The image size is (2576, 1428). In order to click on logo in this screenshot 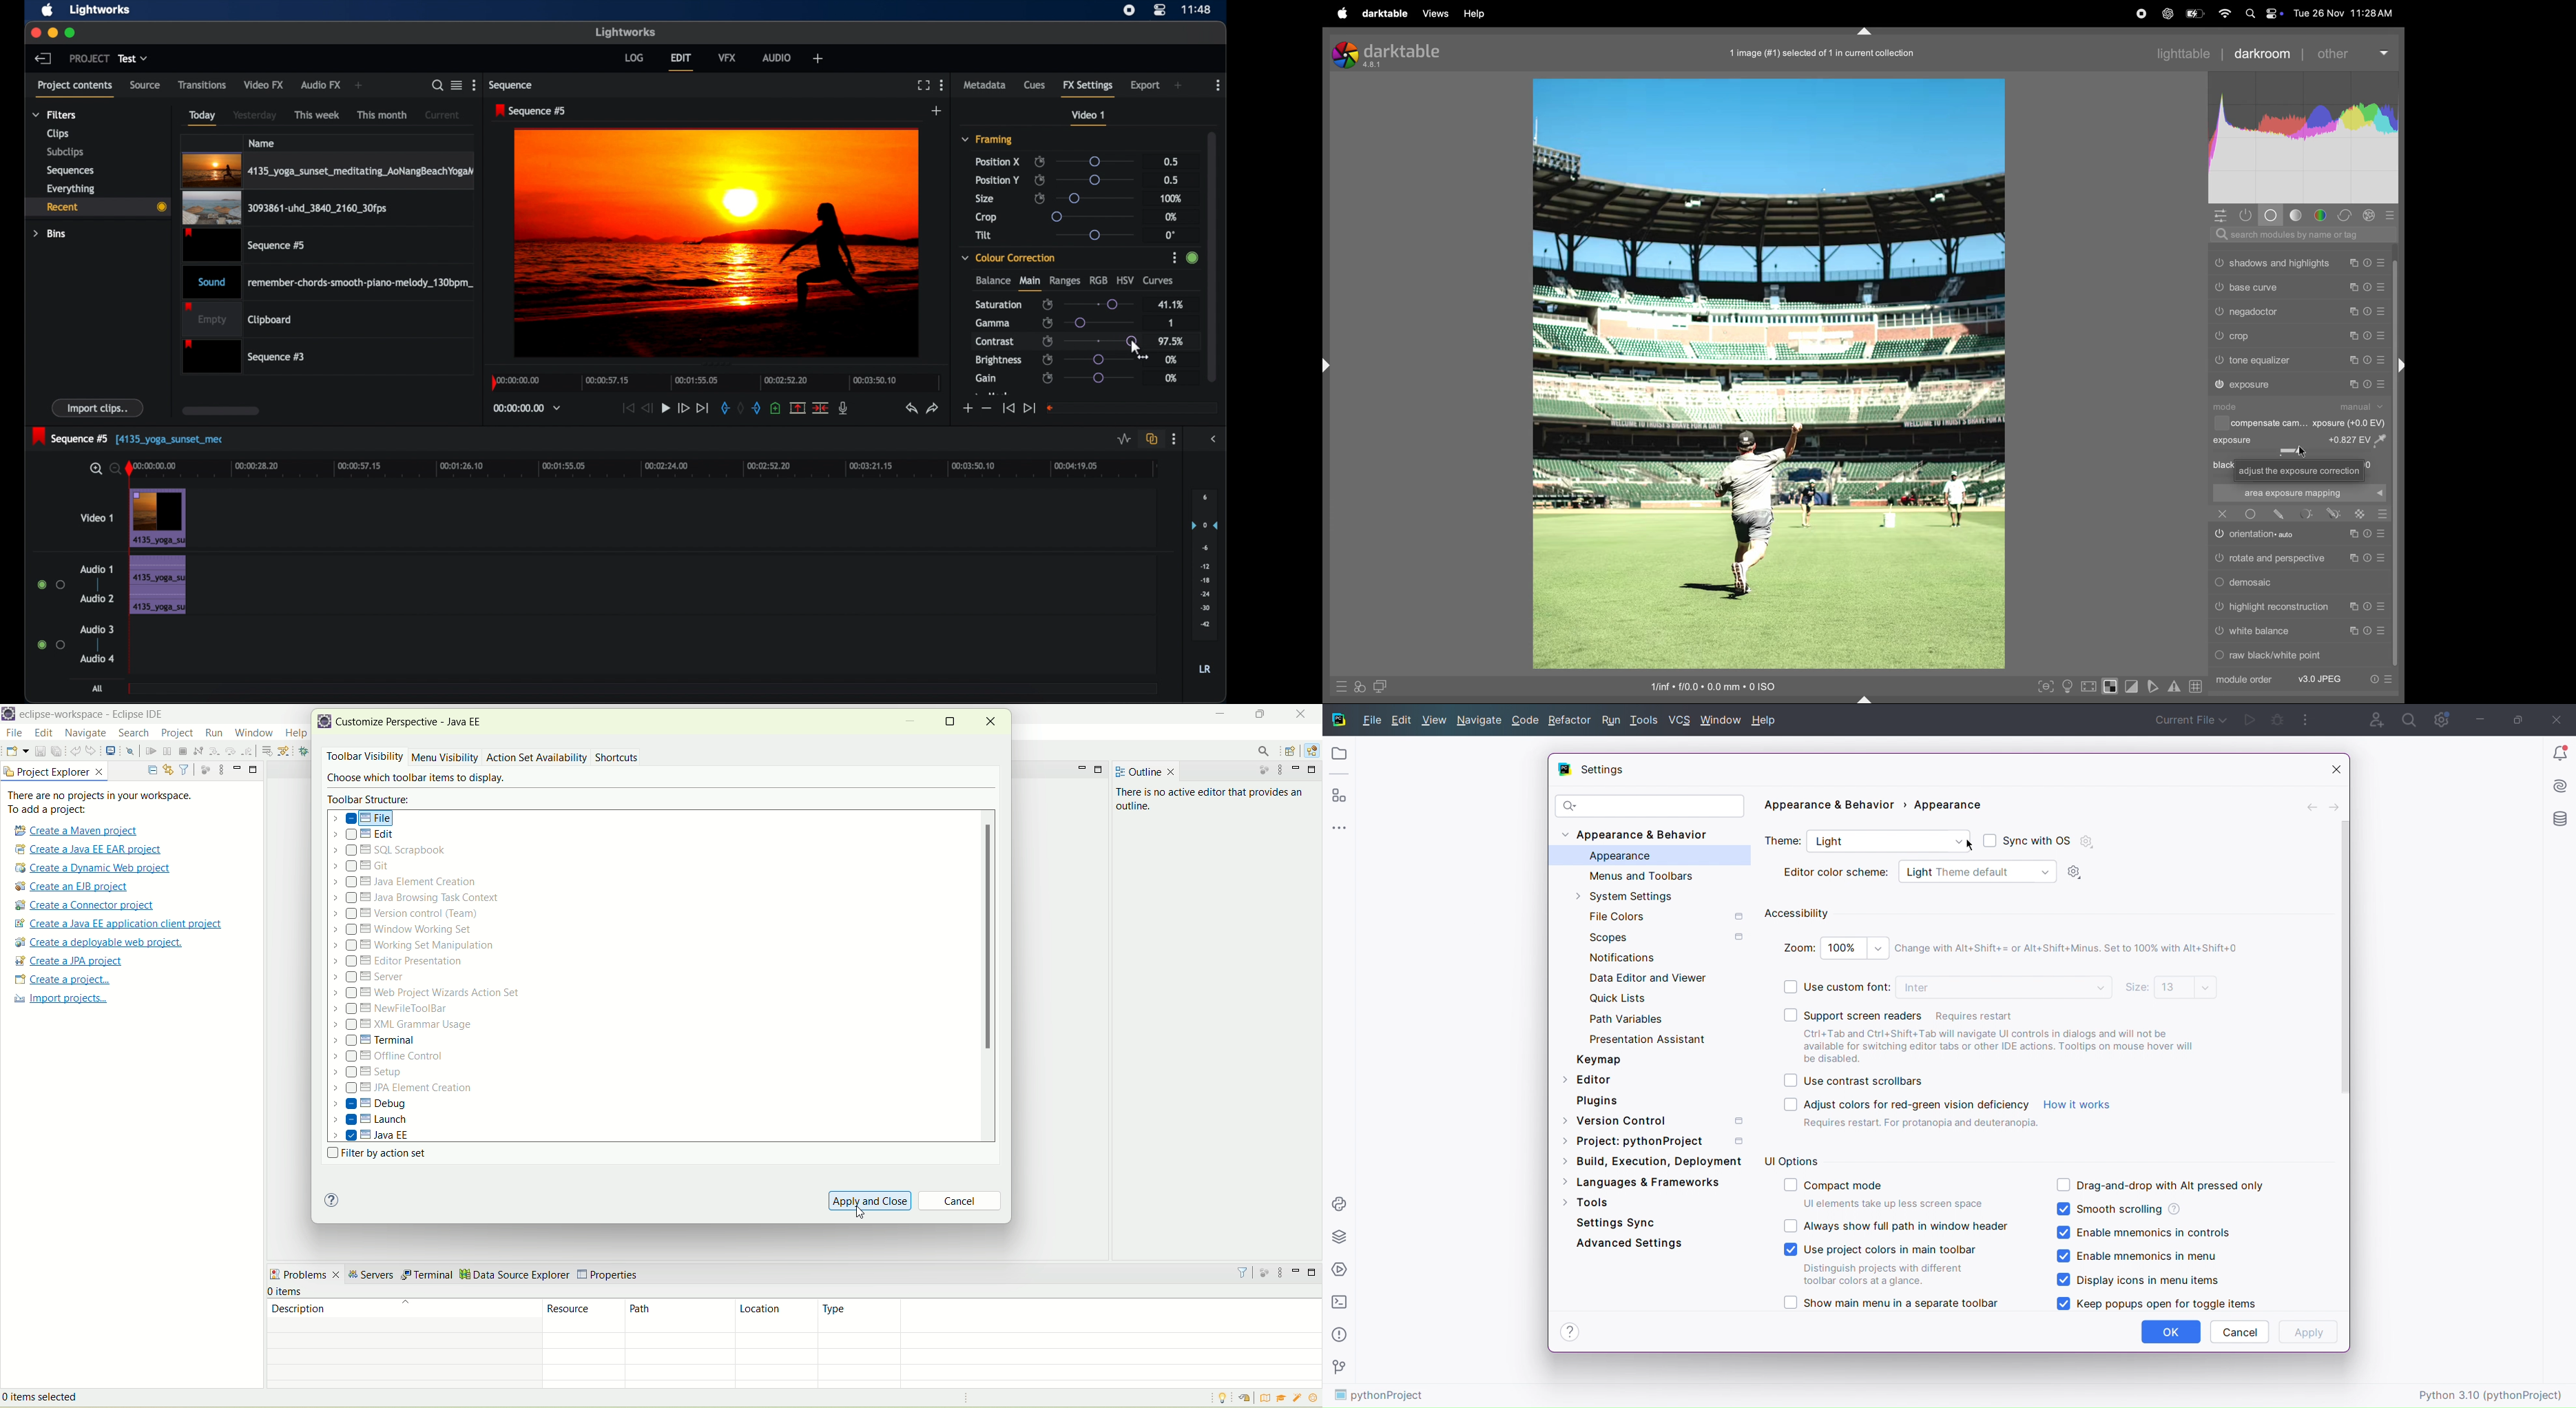, I will do `click(325, 723)`.